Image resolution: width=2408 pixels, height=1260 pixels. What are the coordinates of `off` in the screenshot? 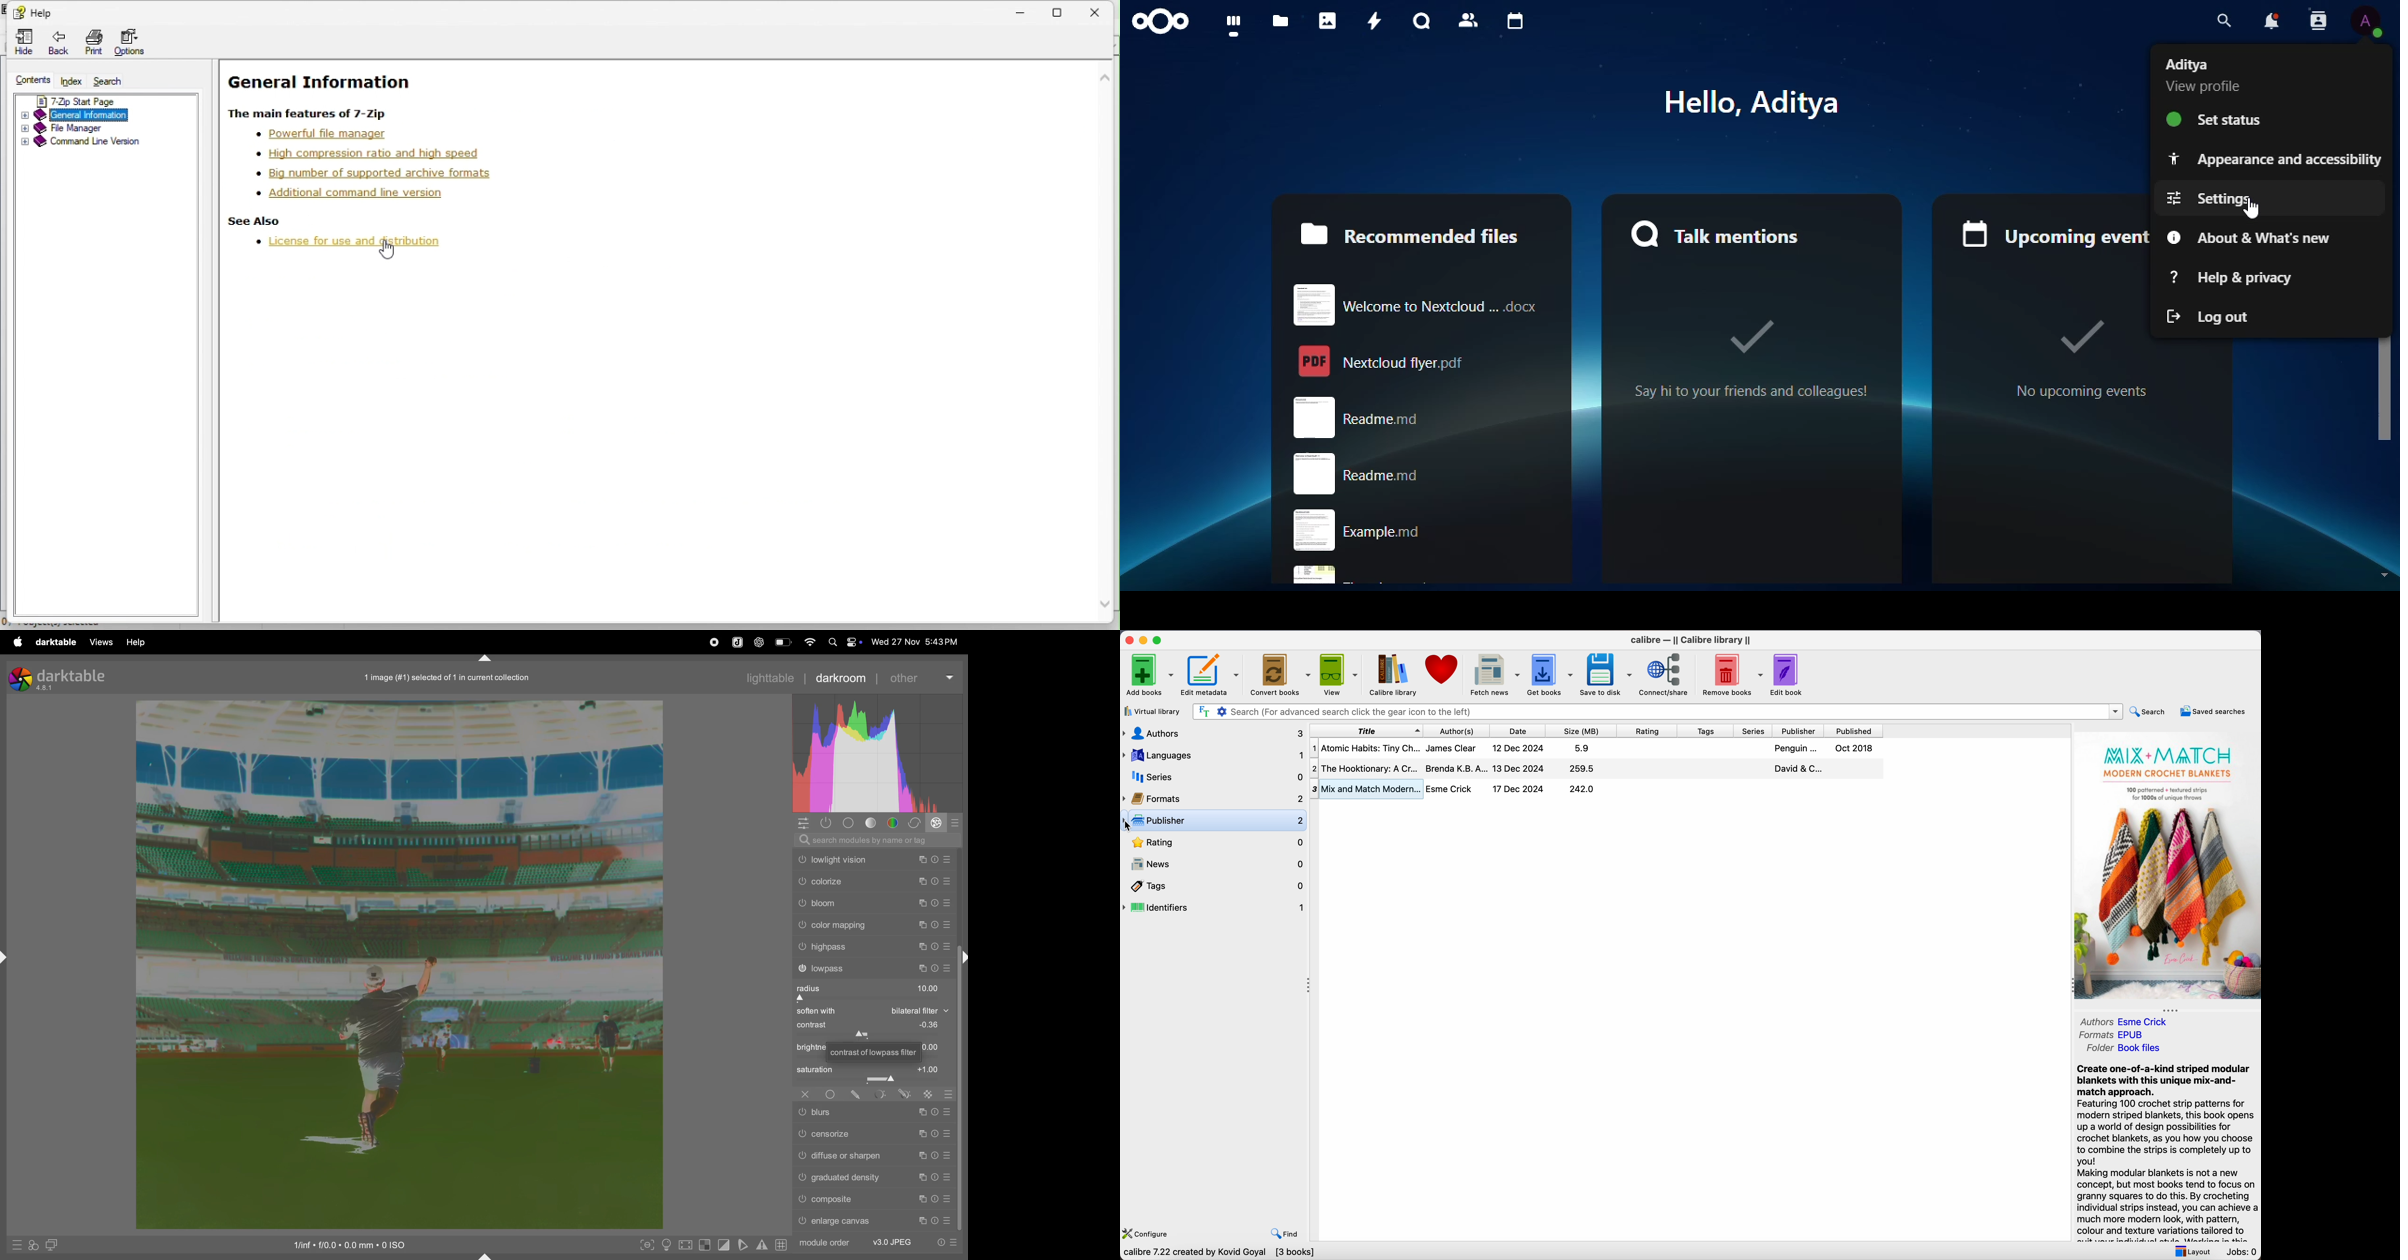 It's located at (804, 1094).